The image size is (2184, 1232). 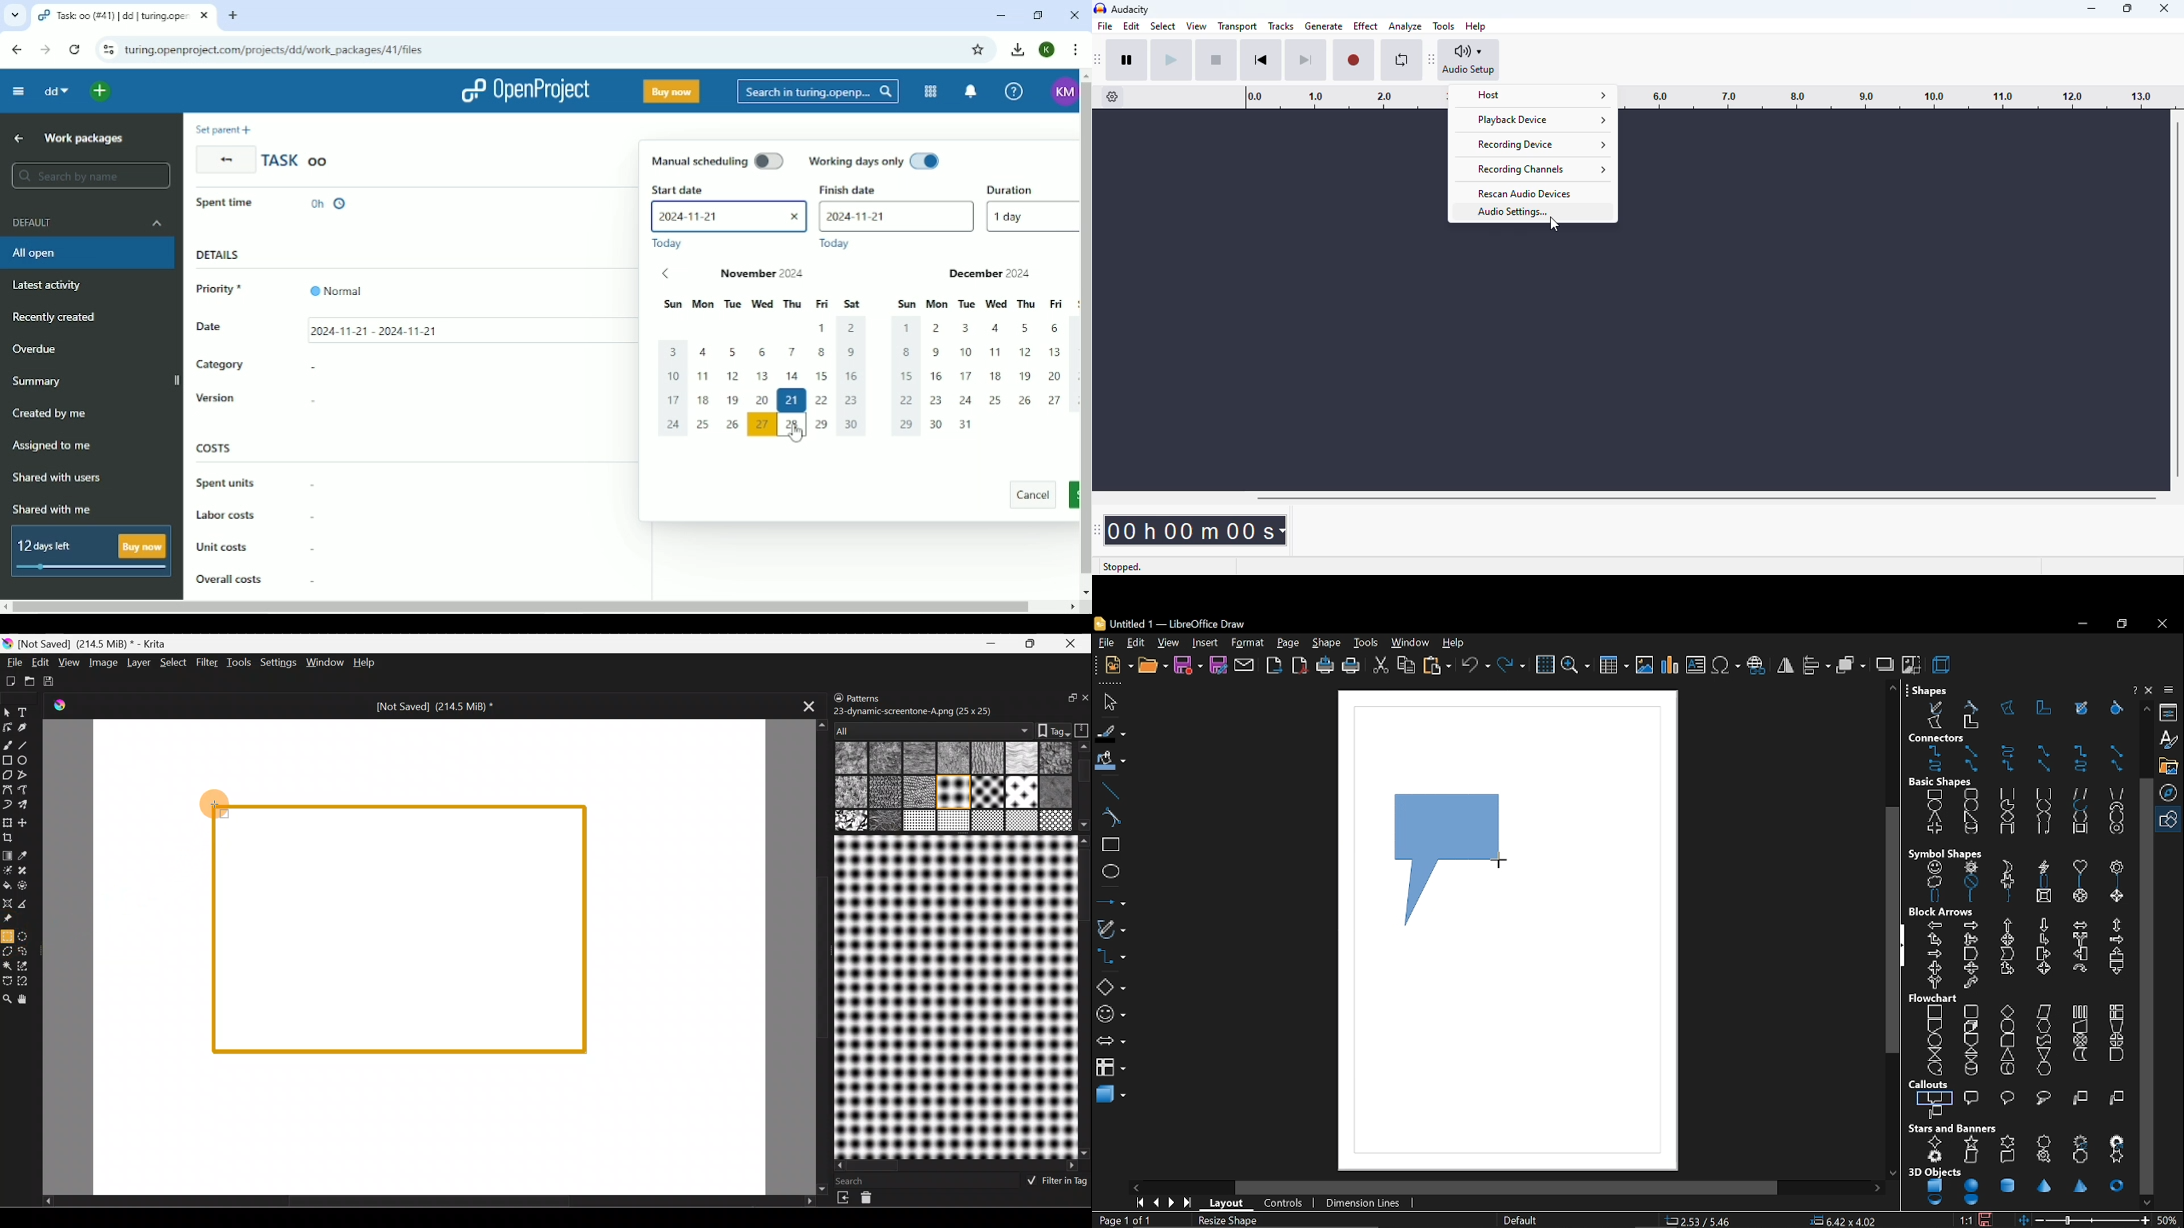 What do you see at coordinates (2042, 830) in the screenshot?
I see `folded corner` at bounding box center [2042, 830].